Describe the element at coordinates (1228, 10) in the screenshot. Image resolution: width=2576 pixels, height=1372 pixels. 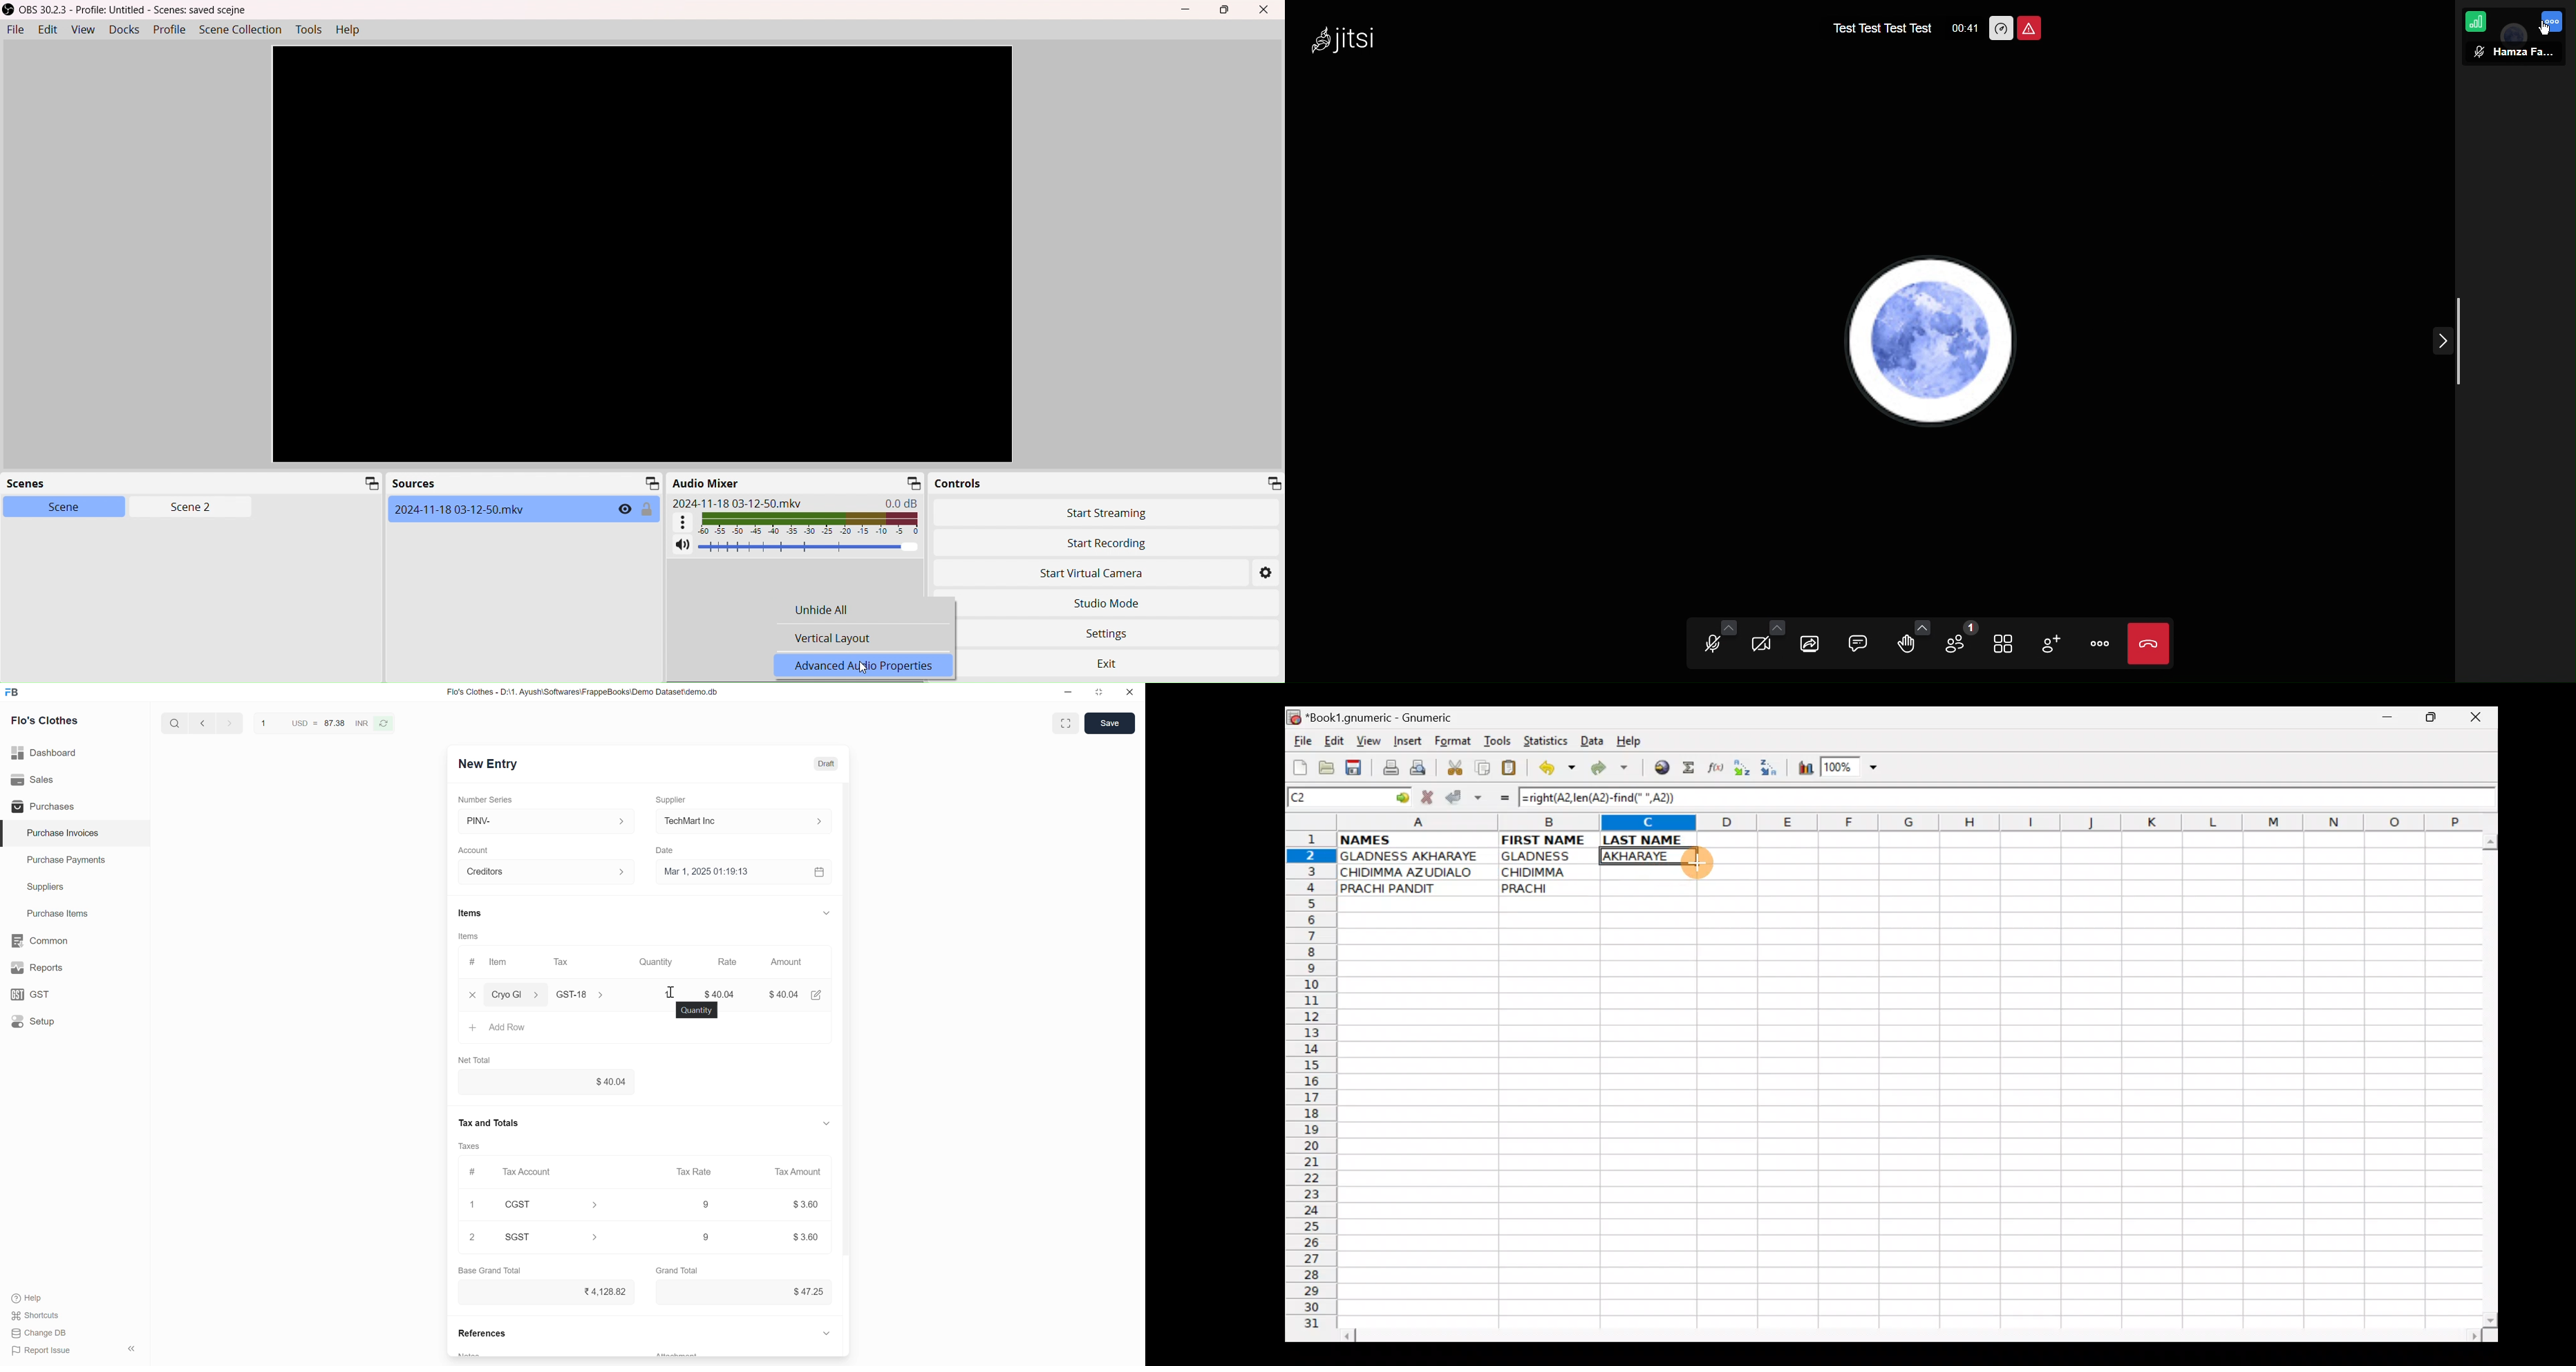
I see `Box` at that location.